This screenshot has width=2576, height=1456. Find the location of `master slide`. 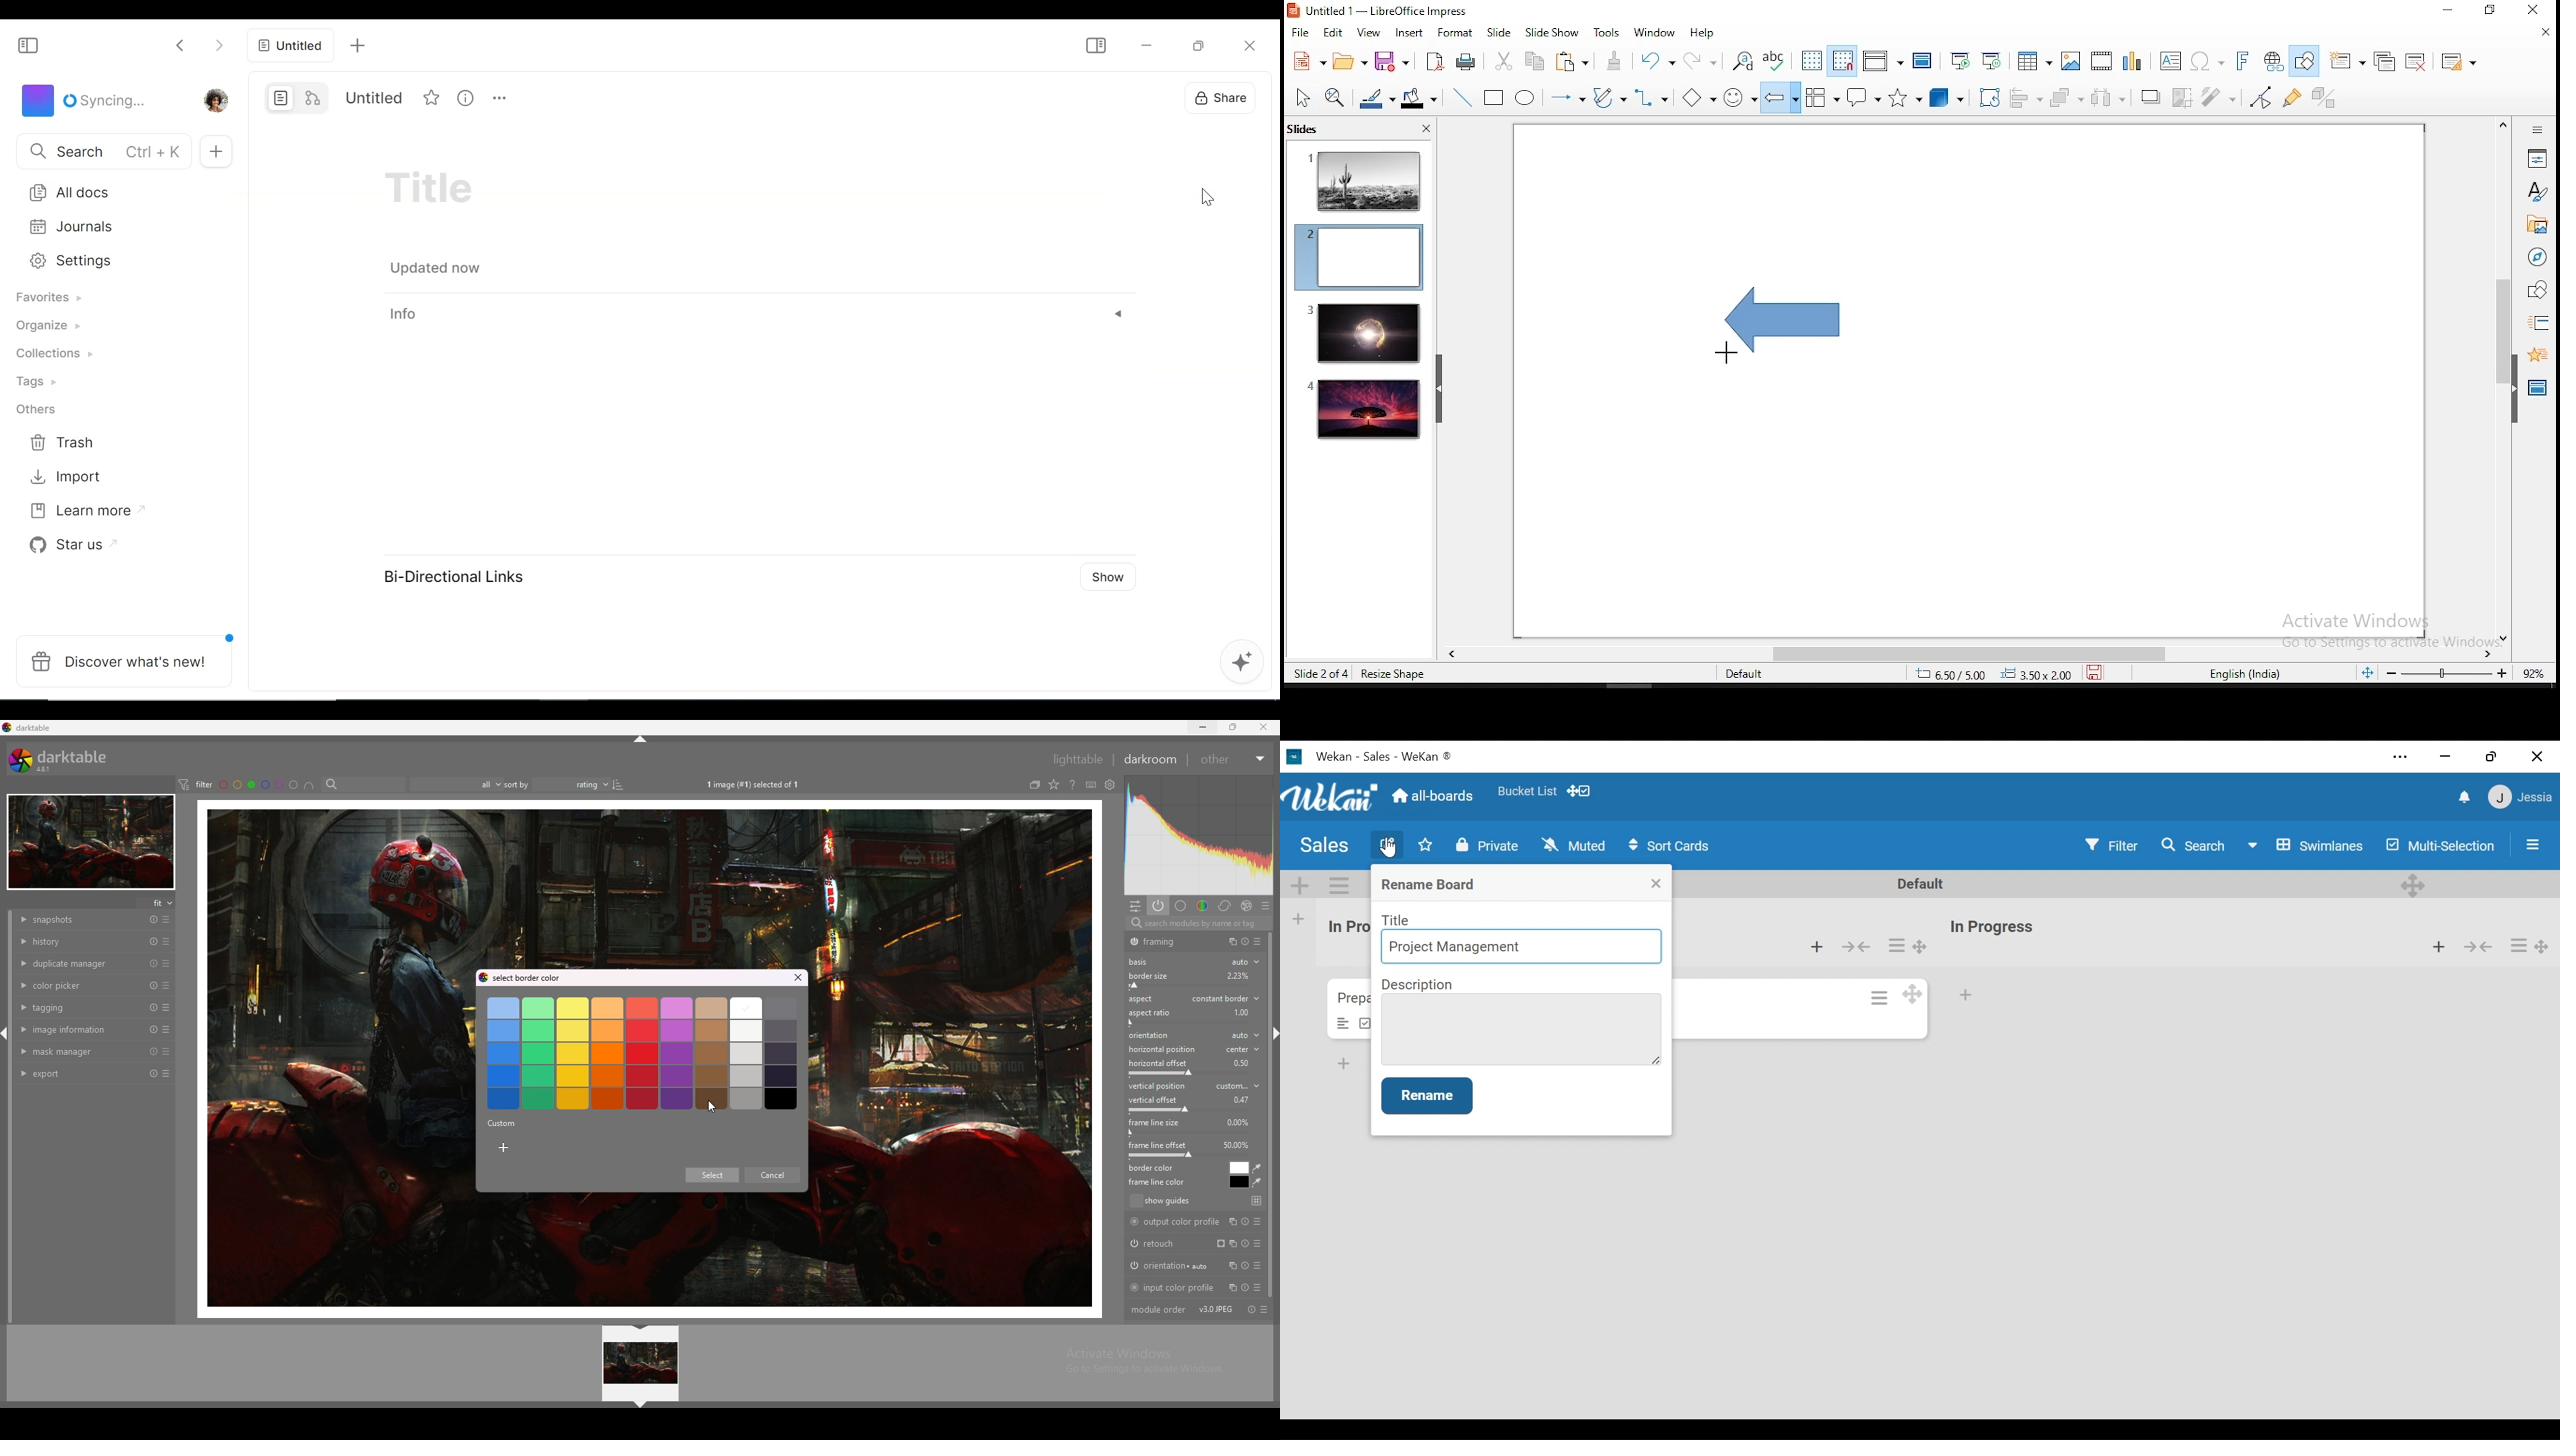

master slide is located at coordinates (1922, 60).